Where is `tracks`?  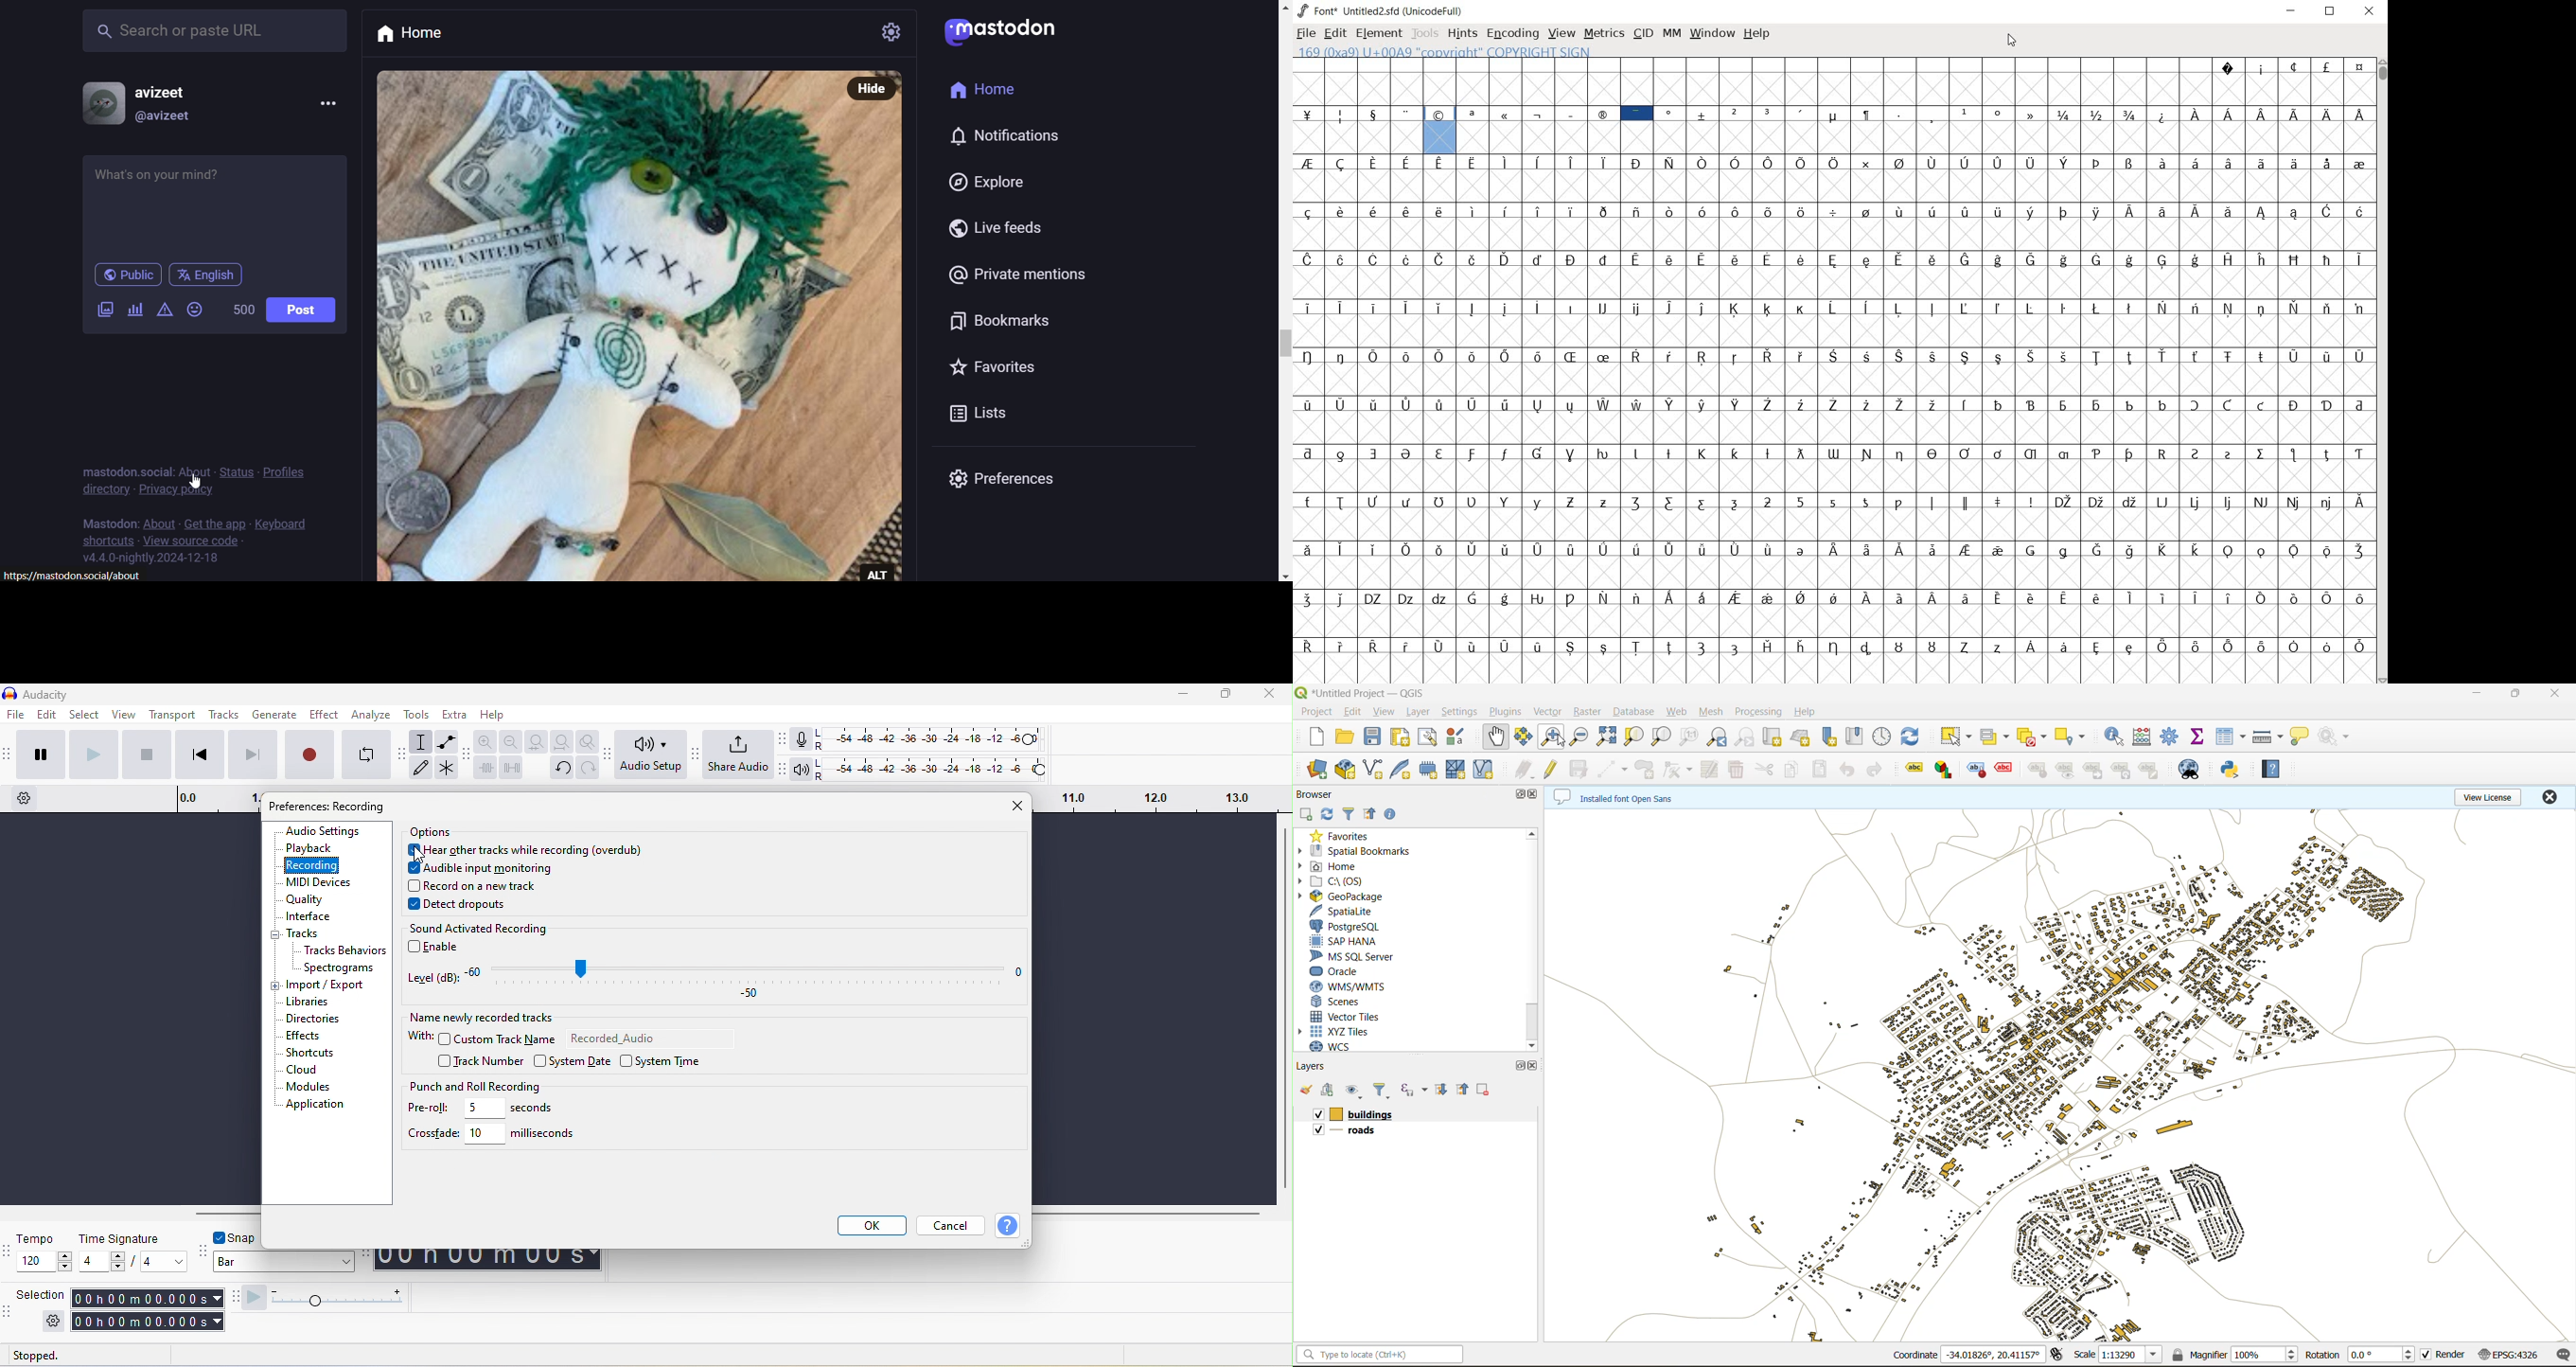
tracks is located at coordinates (221, 714).